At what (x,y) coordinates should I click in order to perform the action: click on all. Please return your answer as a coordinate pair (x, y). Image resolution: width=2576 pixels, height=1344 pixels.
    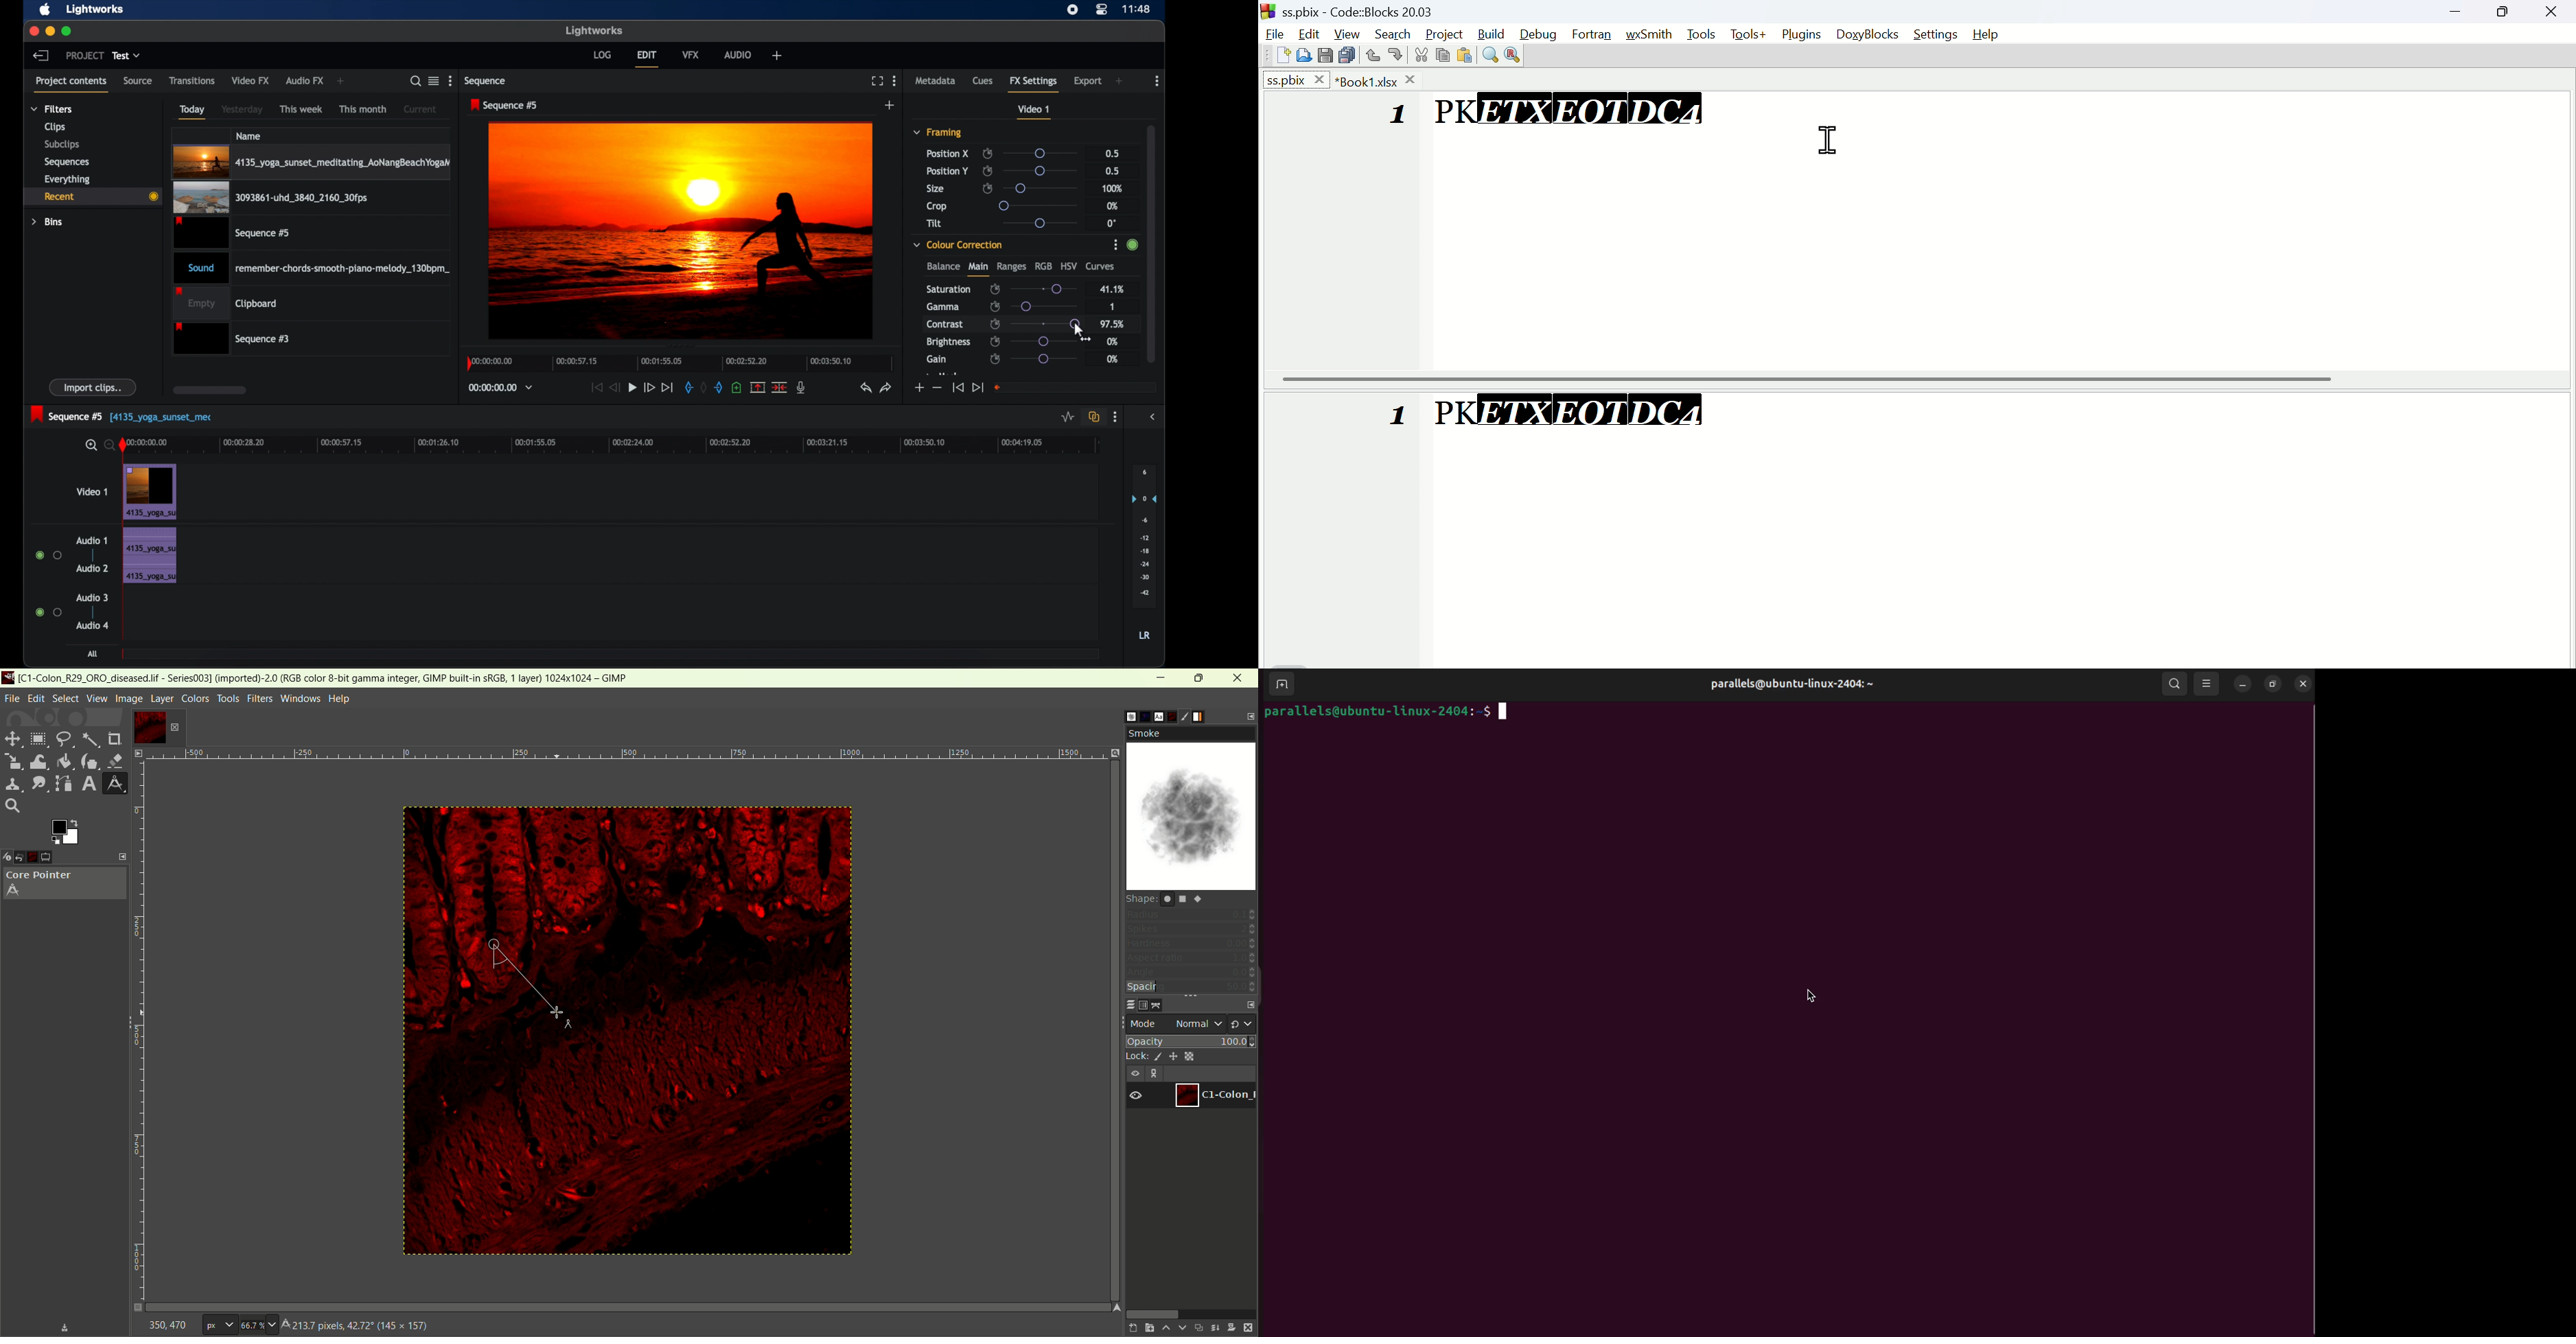
    Looking at the image, I should click on (93, 654).